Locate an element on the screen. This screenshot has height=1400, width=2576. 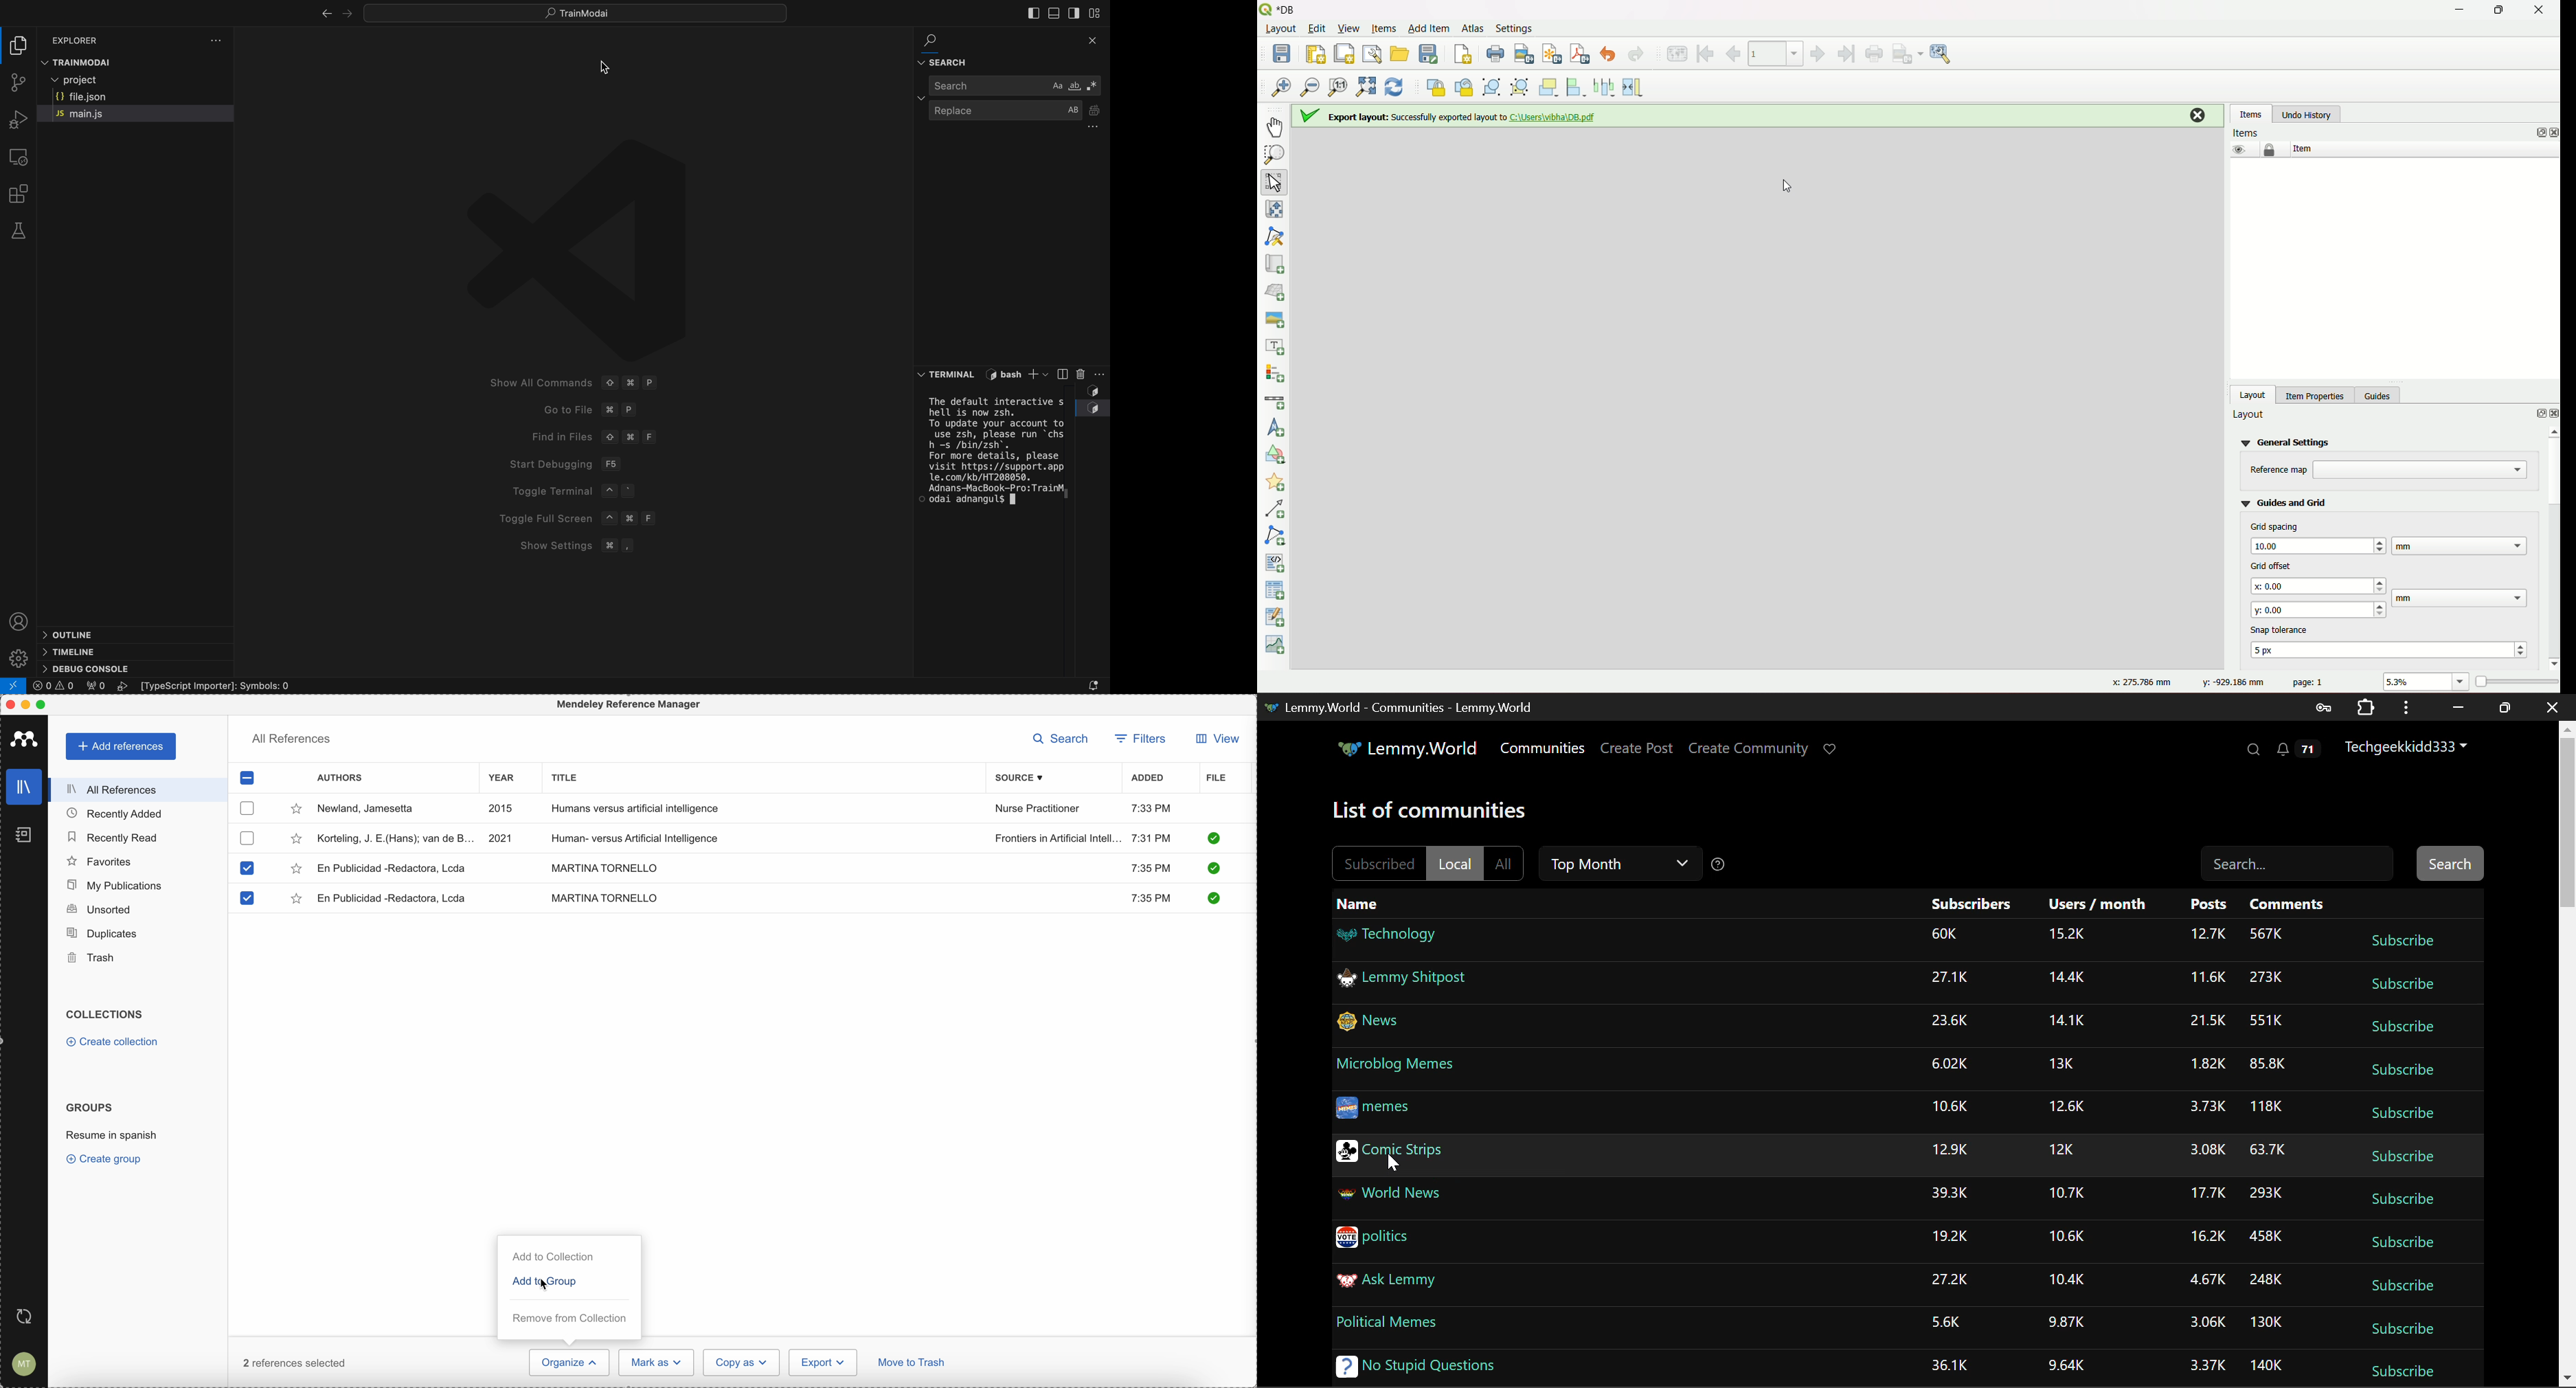
Lemmy.World- Communities - Lemmy.World is located at coordinates (1400, 707).